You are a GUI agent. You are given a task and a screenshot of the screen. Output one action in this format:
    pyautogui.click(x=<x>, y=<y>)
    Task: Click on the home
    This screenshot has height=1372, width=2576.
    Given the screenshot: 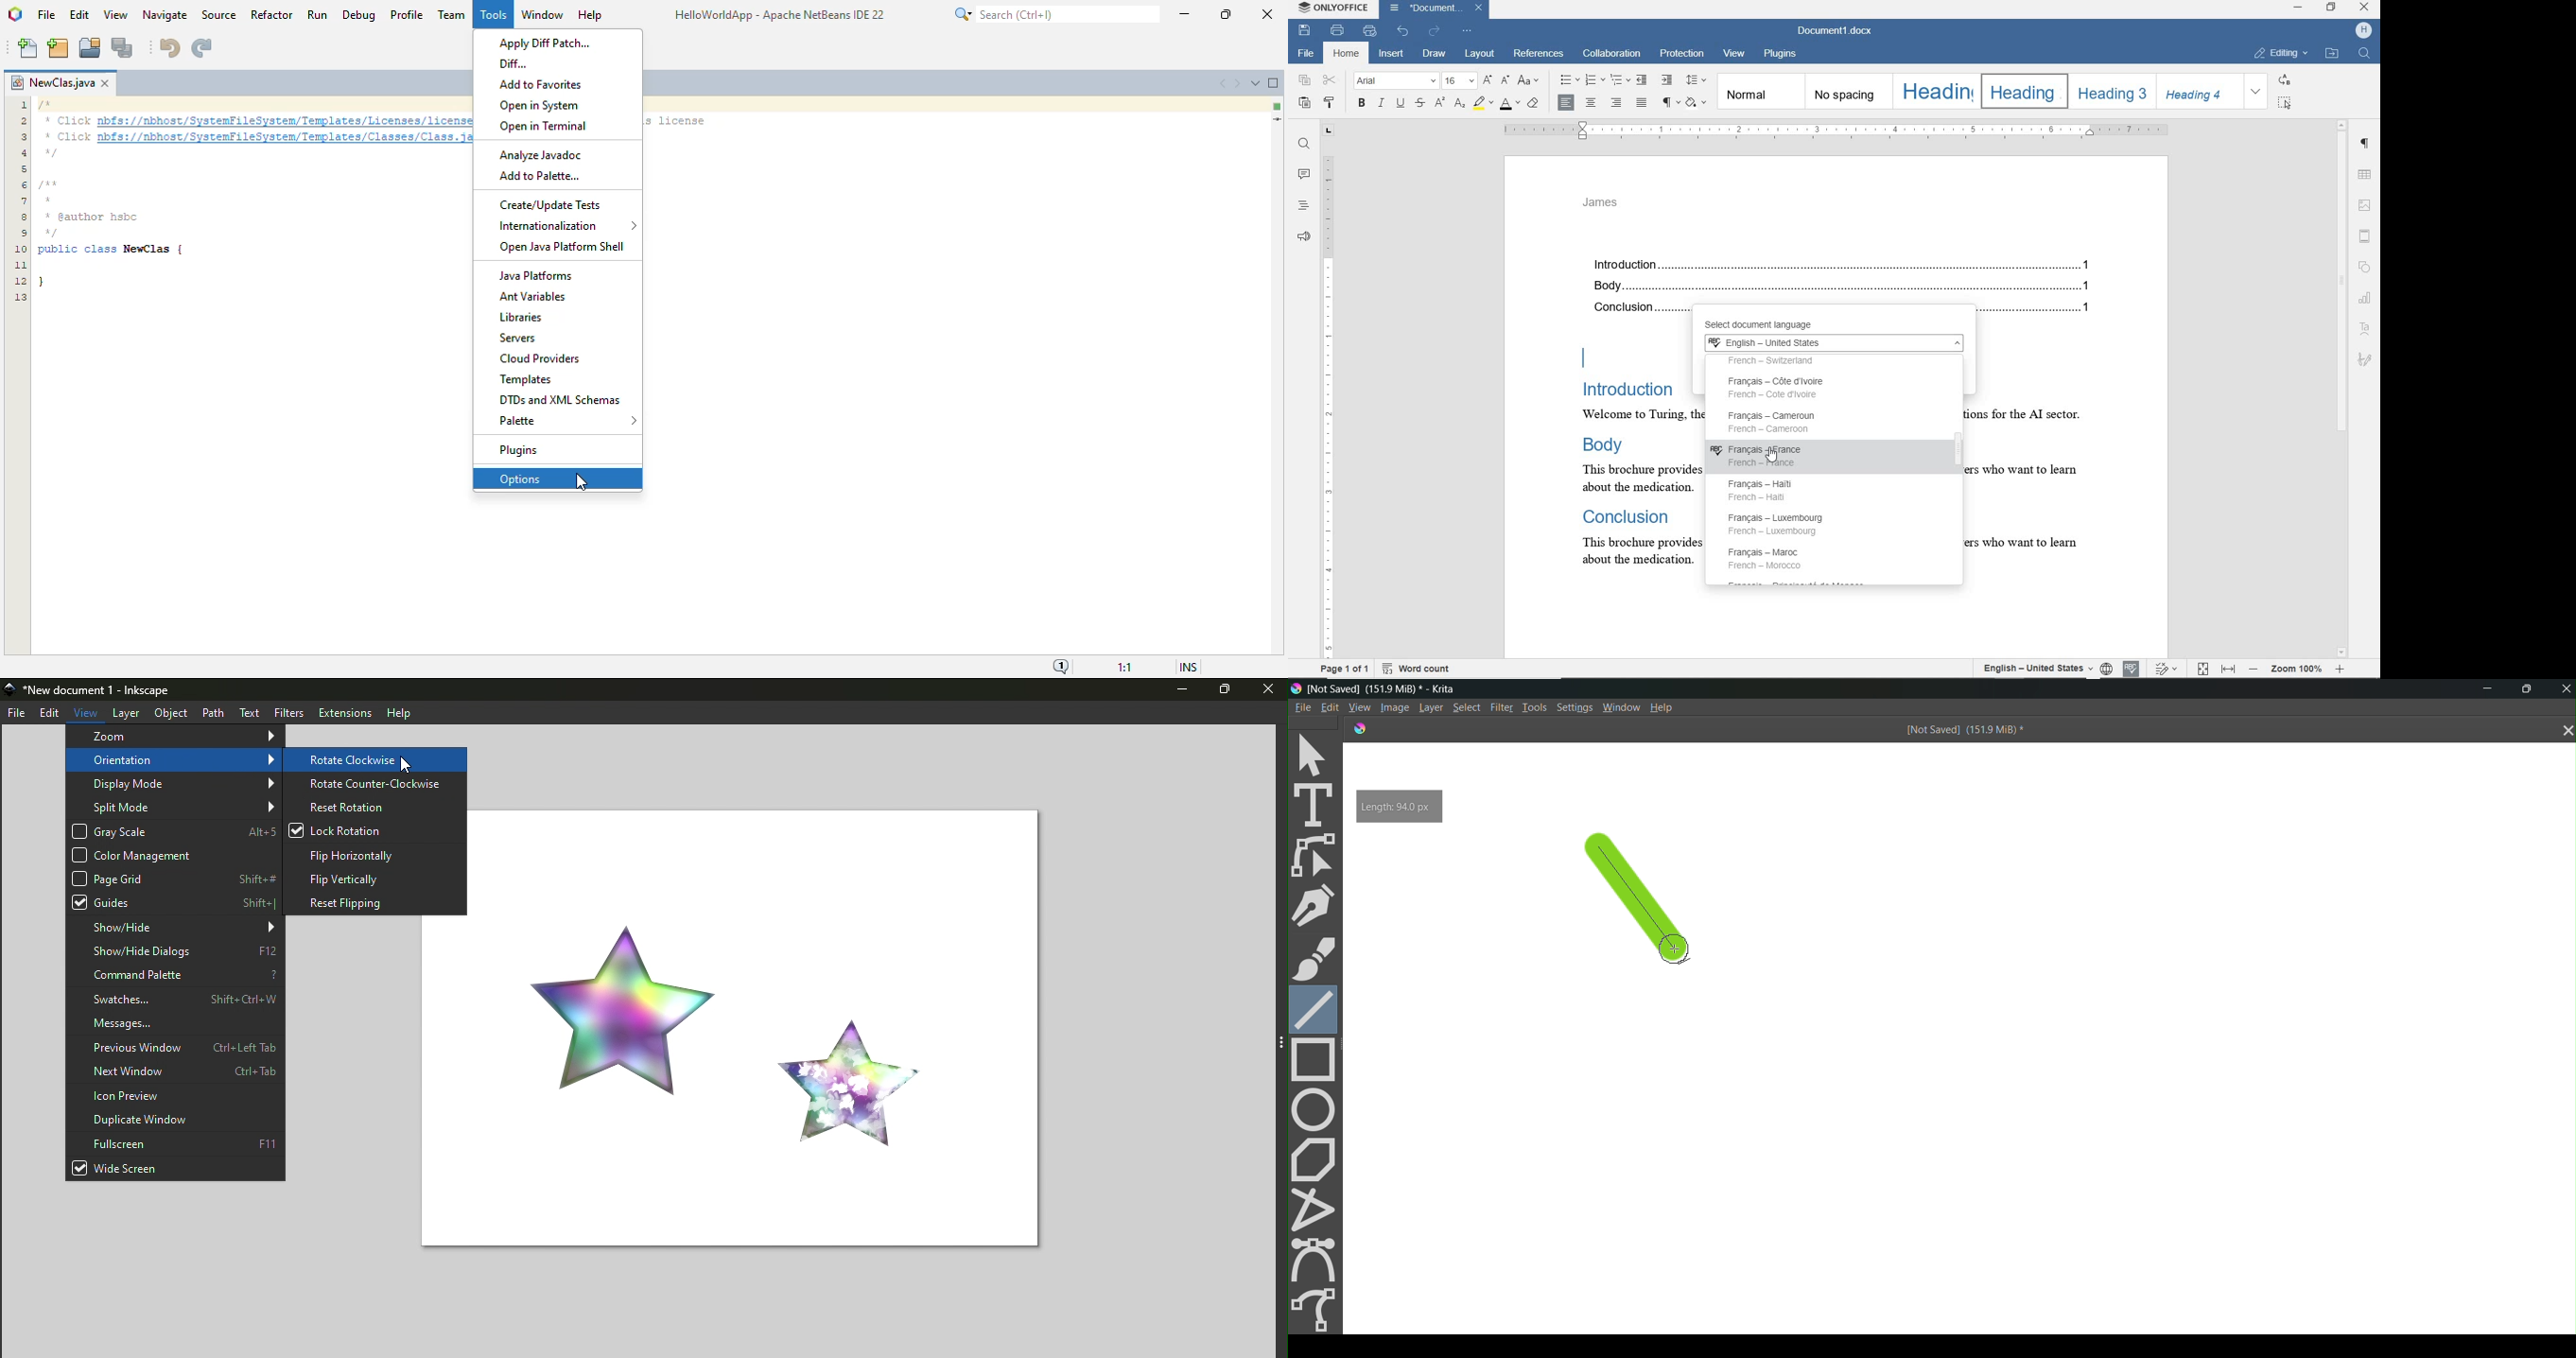 What is the action you would take?
    pyautogui.click(x=1345, y=54)
    